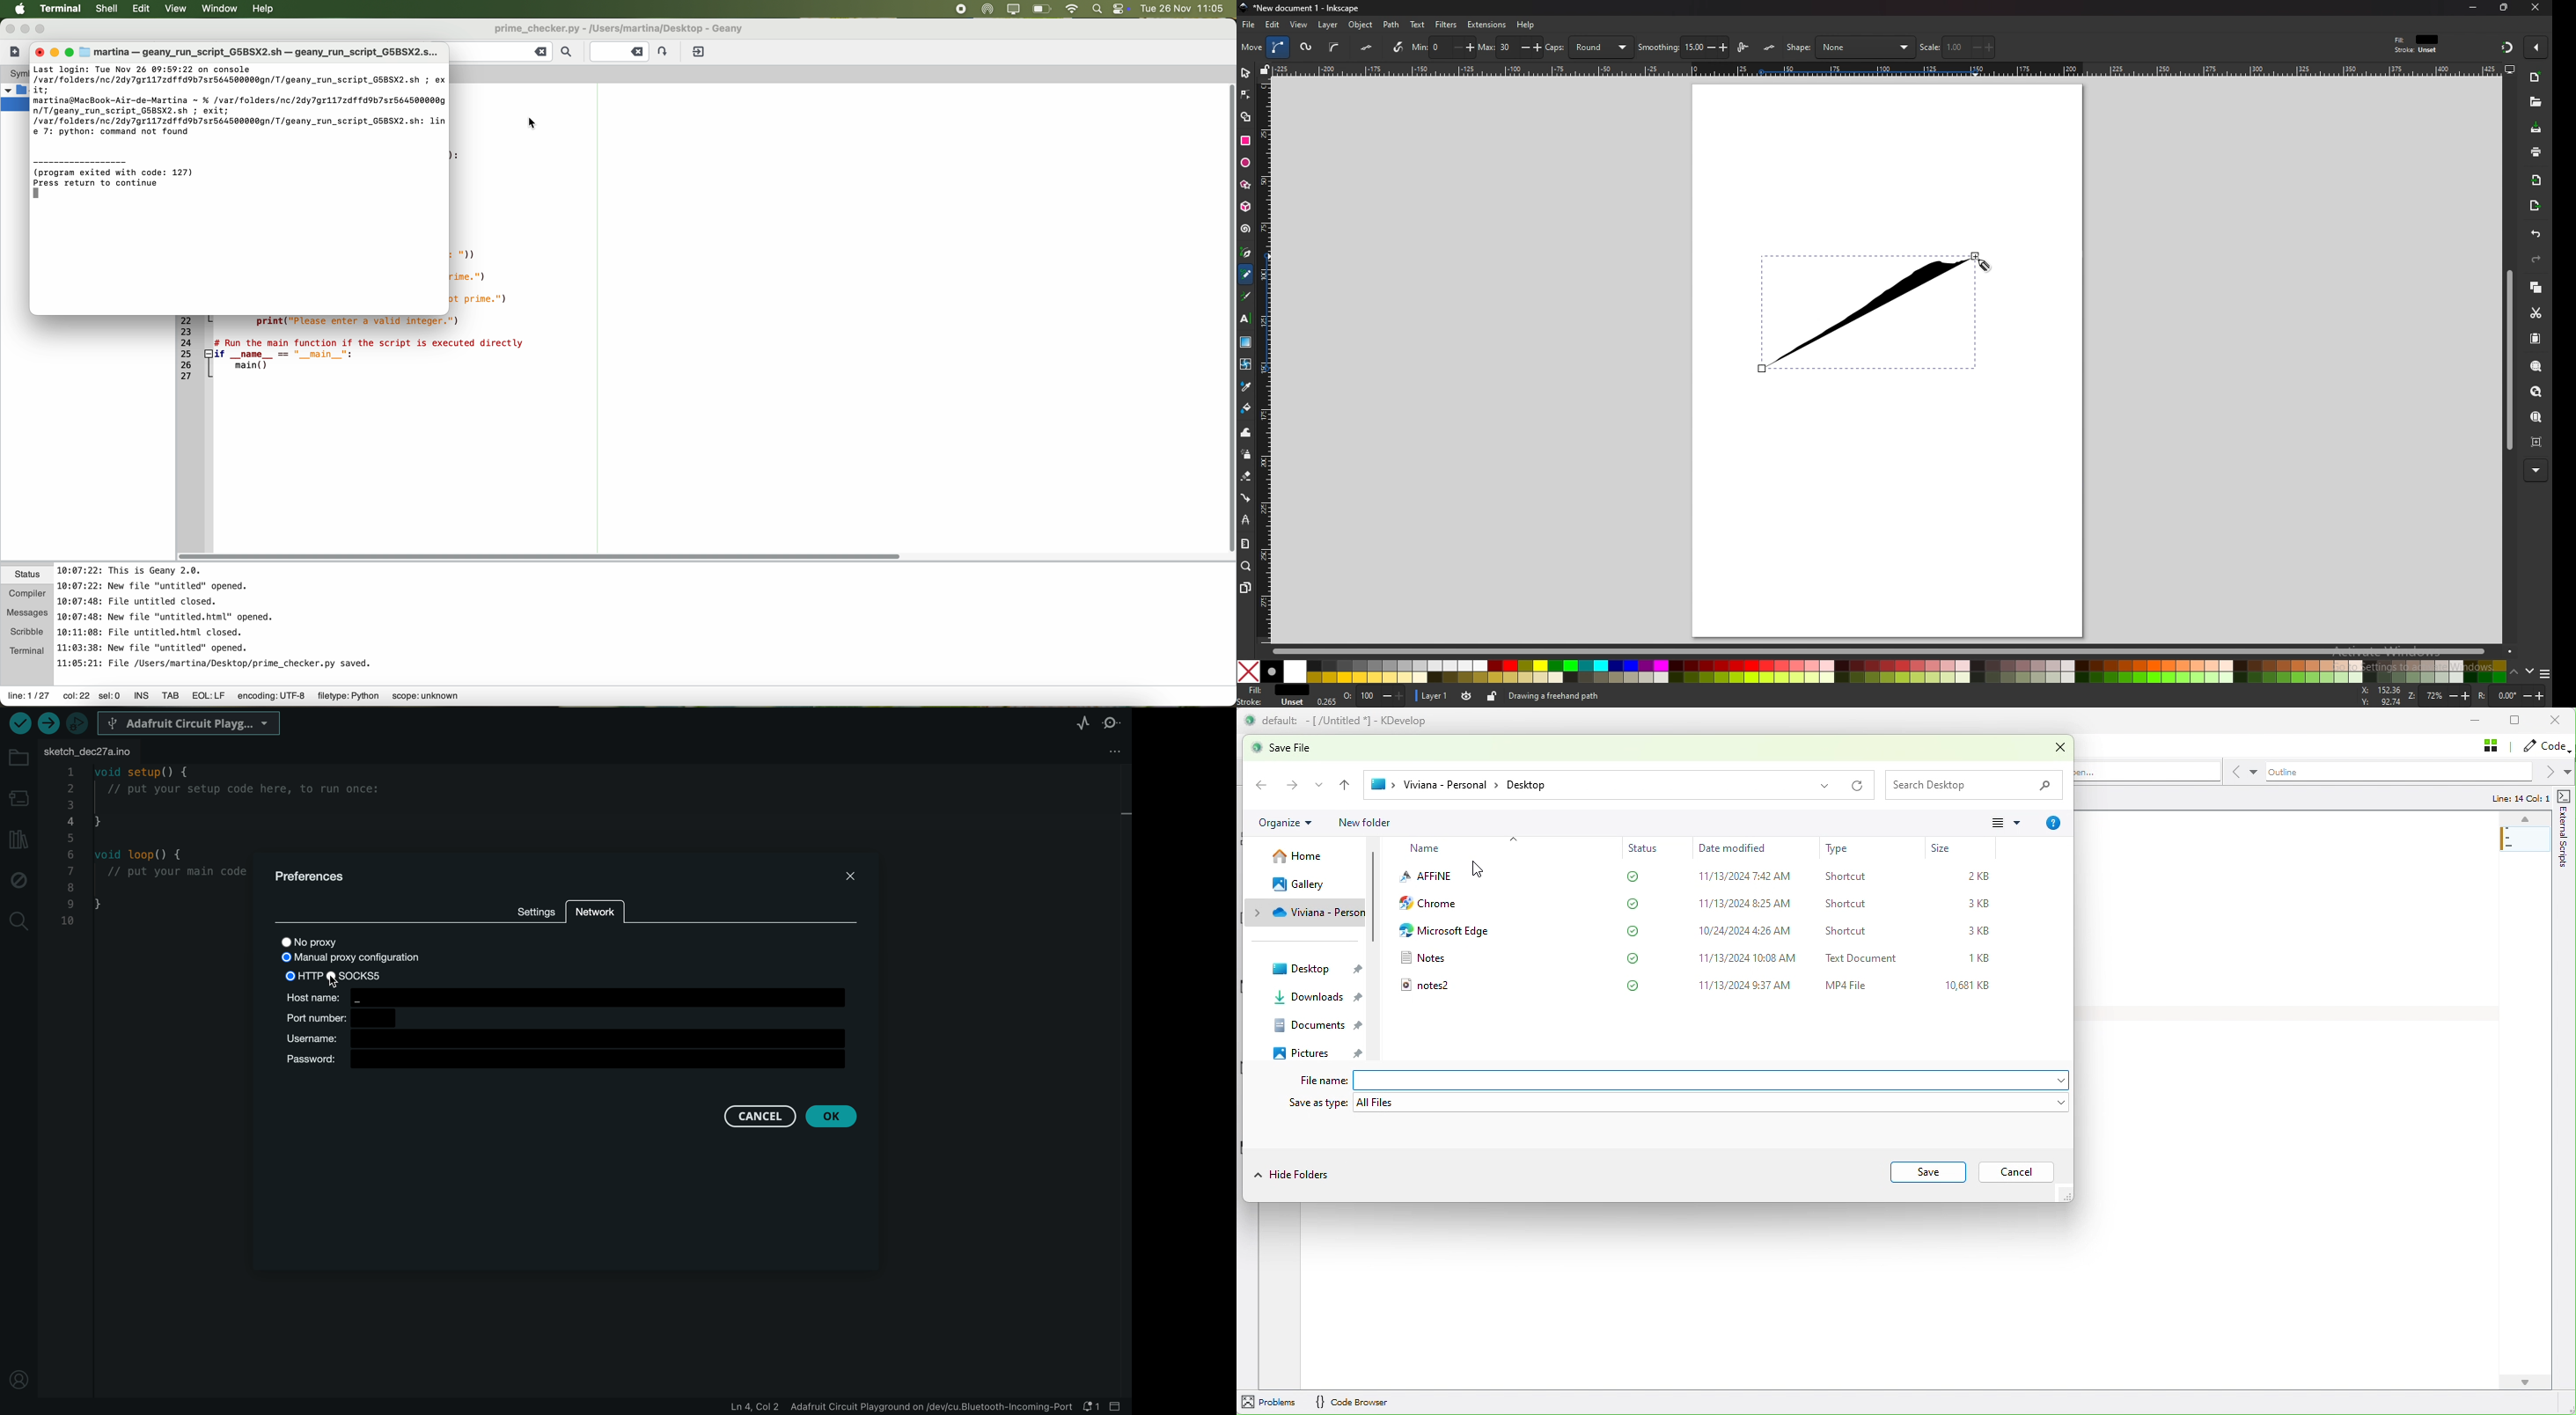 This screenshot has height=1428, width=2576. What do you see at coordinates (1245, 498) in the screenshot?
I see `connector` at bounding box center [1245, 498].